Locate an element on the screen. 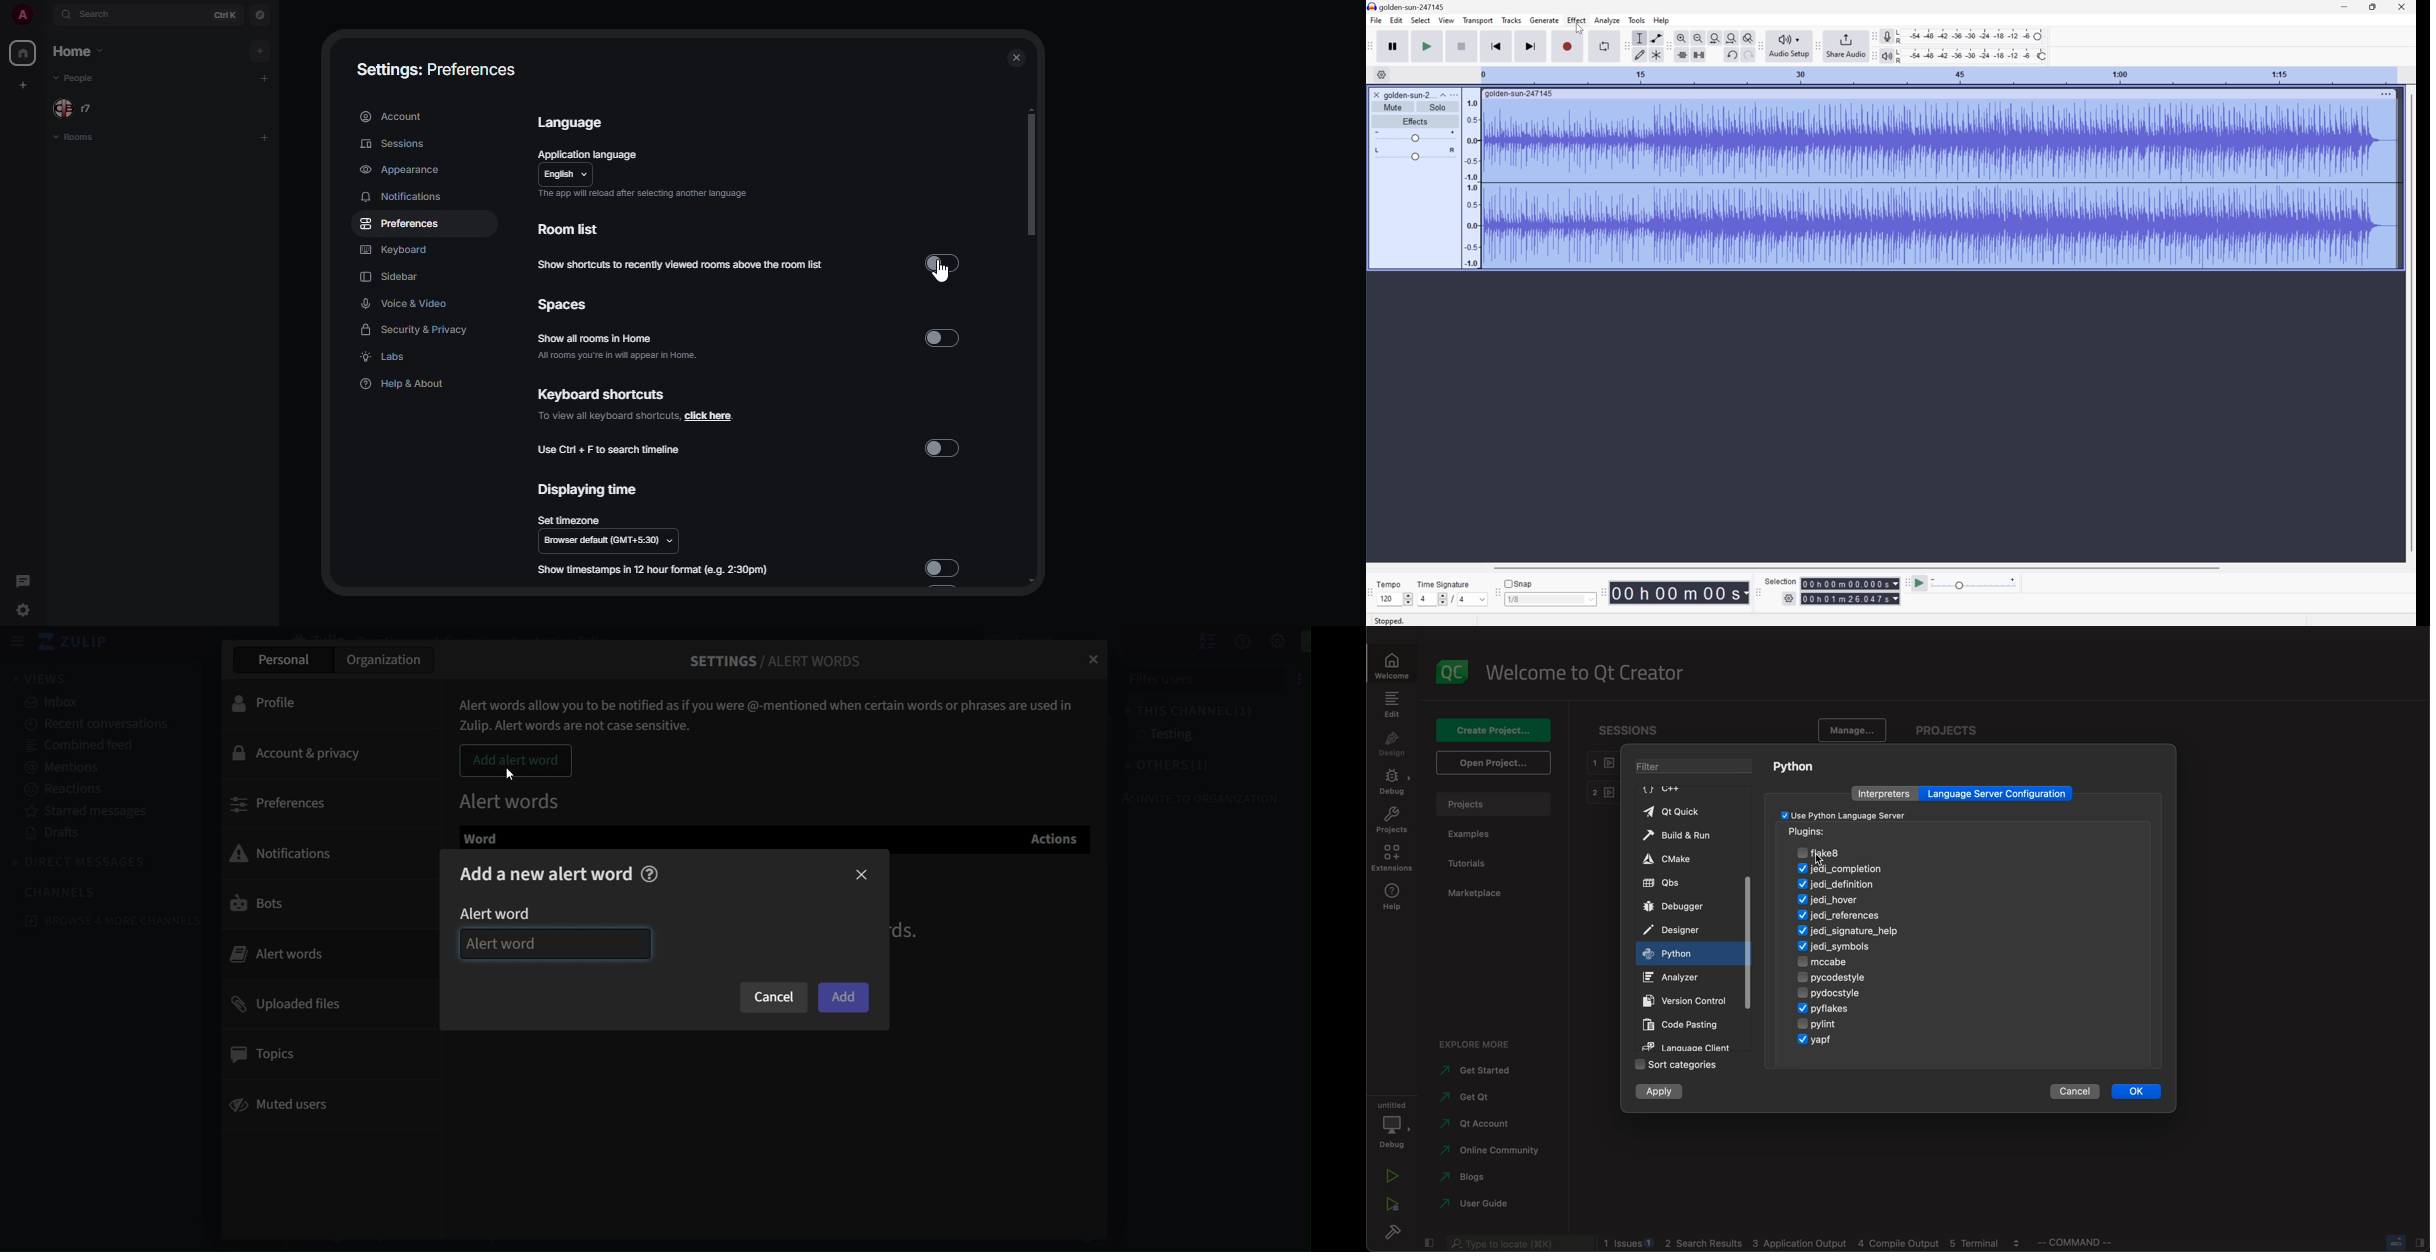 Image resolution: width=2436 pixels, height=1260 pixels. views is located at coordinates (48, 679).